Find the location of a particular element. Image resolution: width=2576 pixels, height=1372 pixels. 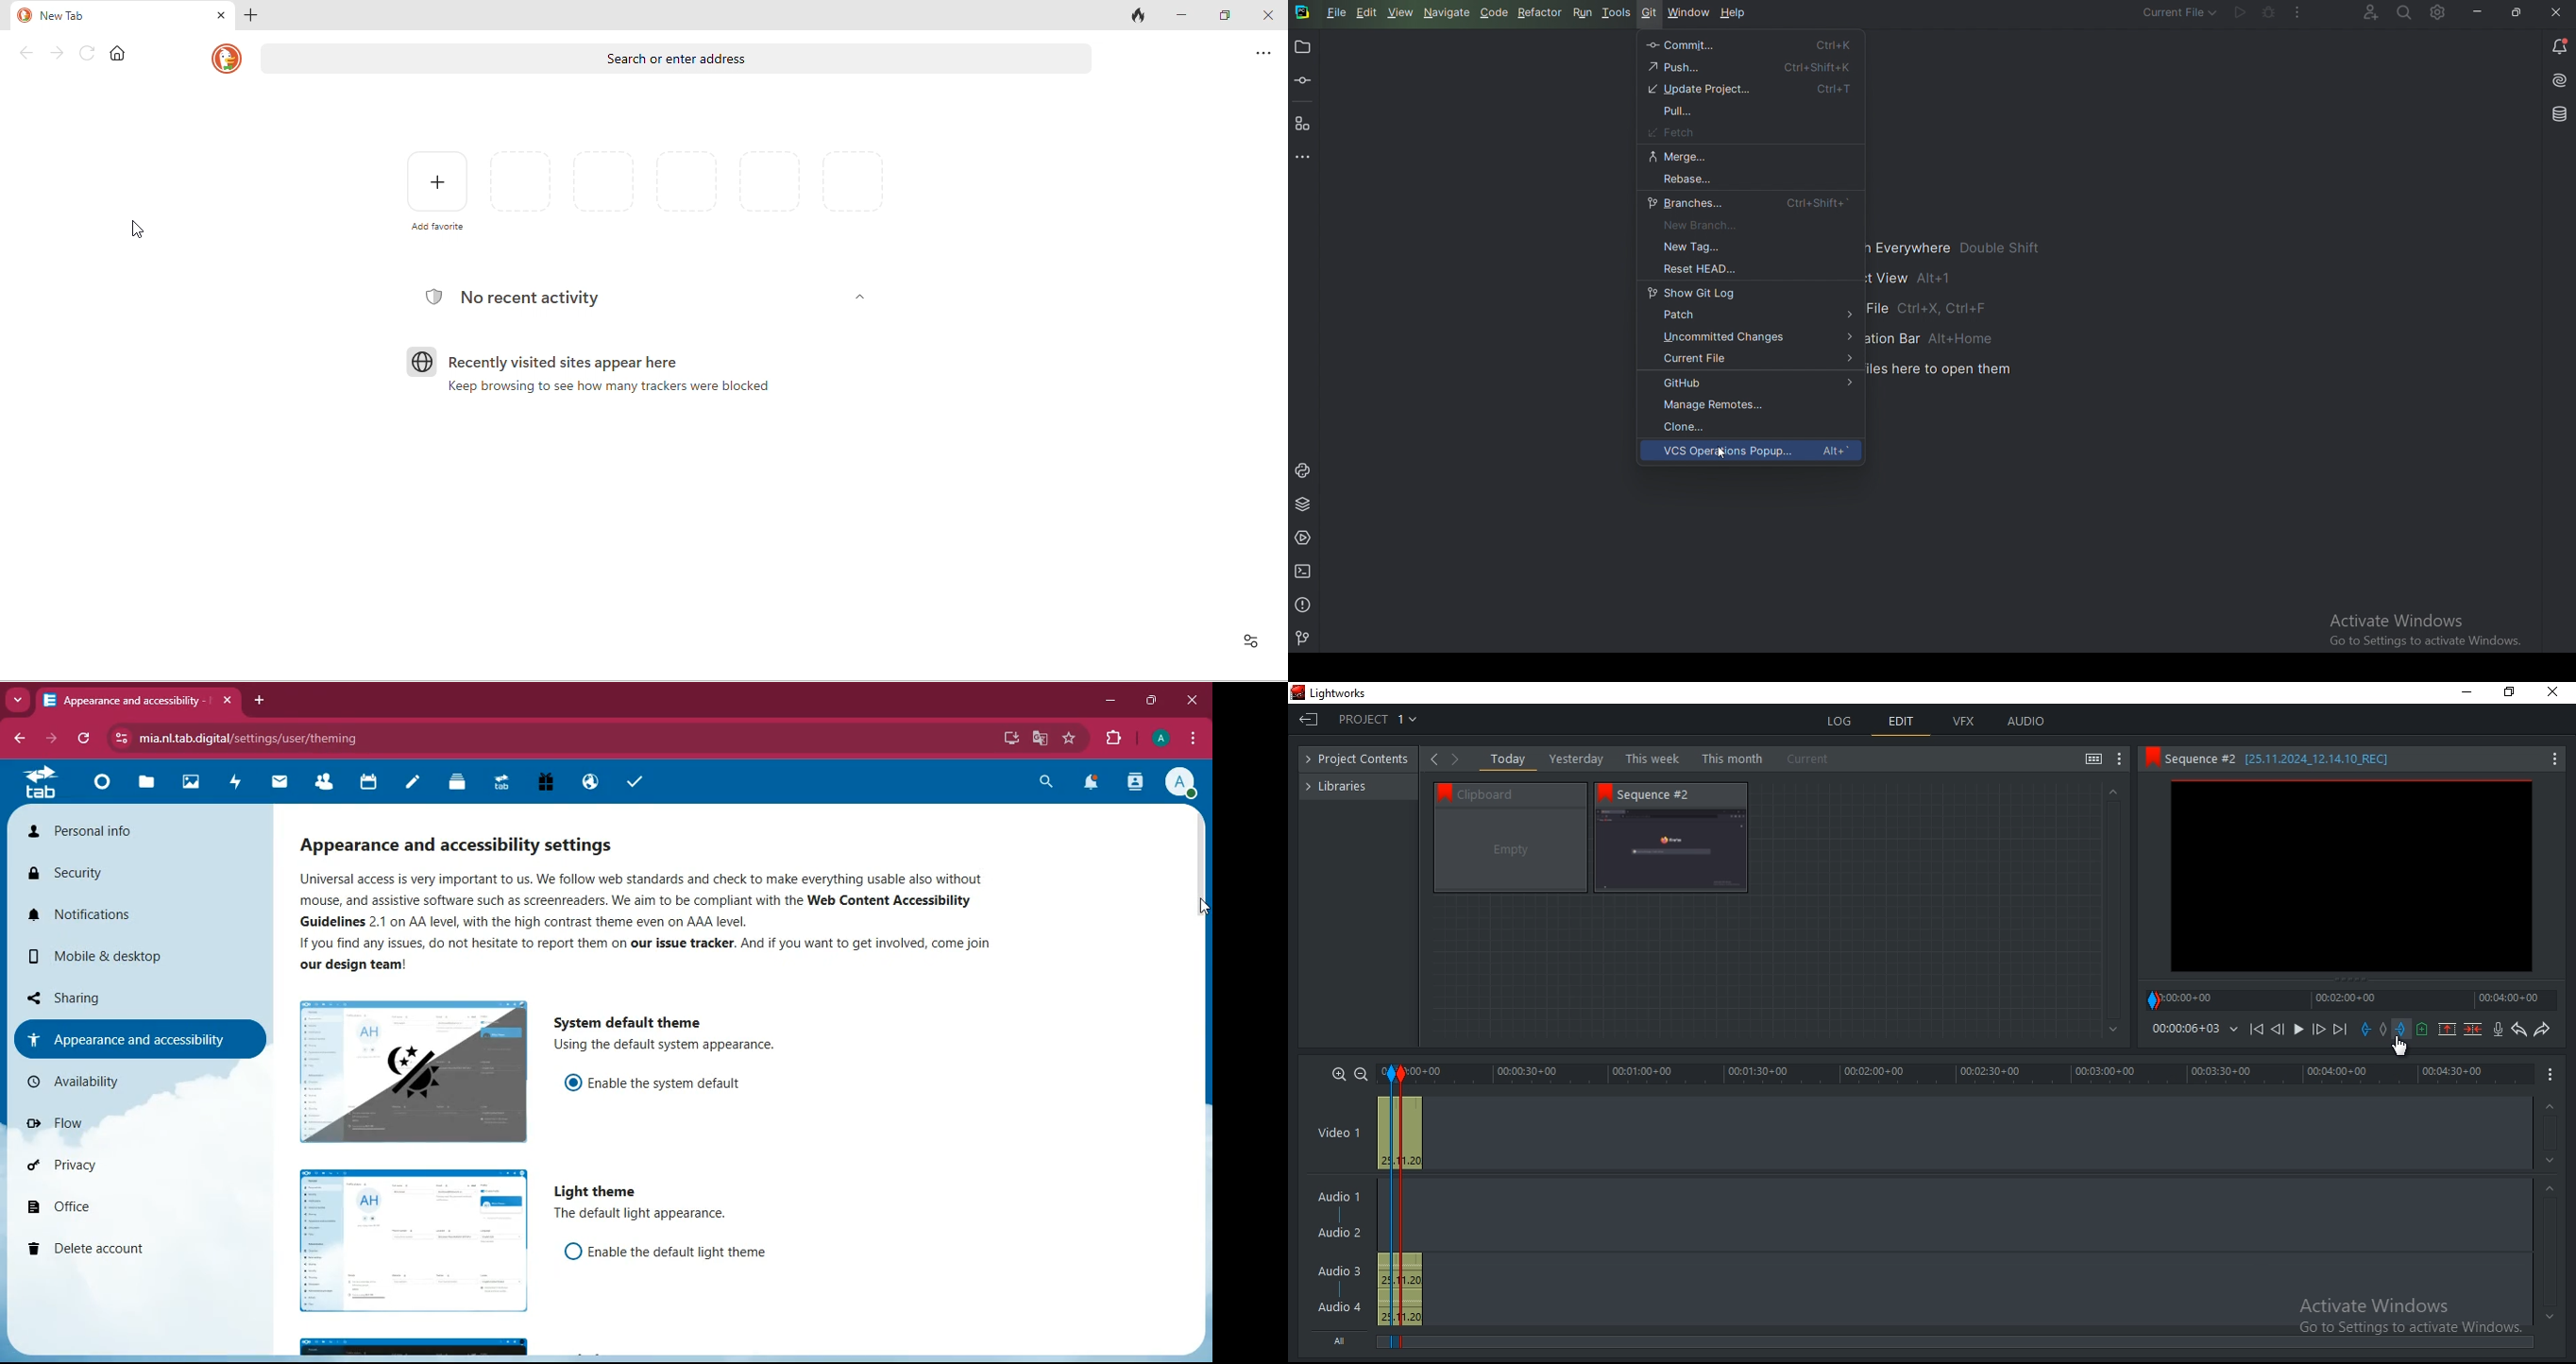

Commit is located at coordinates (1305, 83).